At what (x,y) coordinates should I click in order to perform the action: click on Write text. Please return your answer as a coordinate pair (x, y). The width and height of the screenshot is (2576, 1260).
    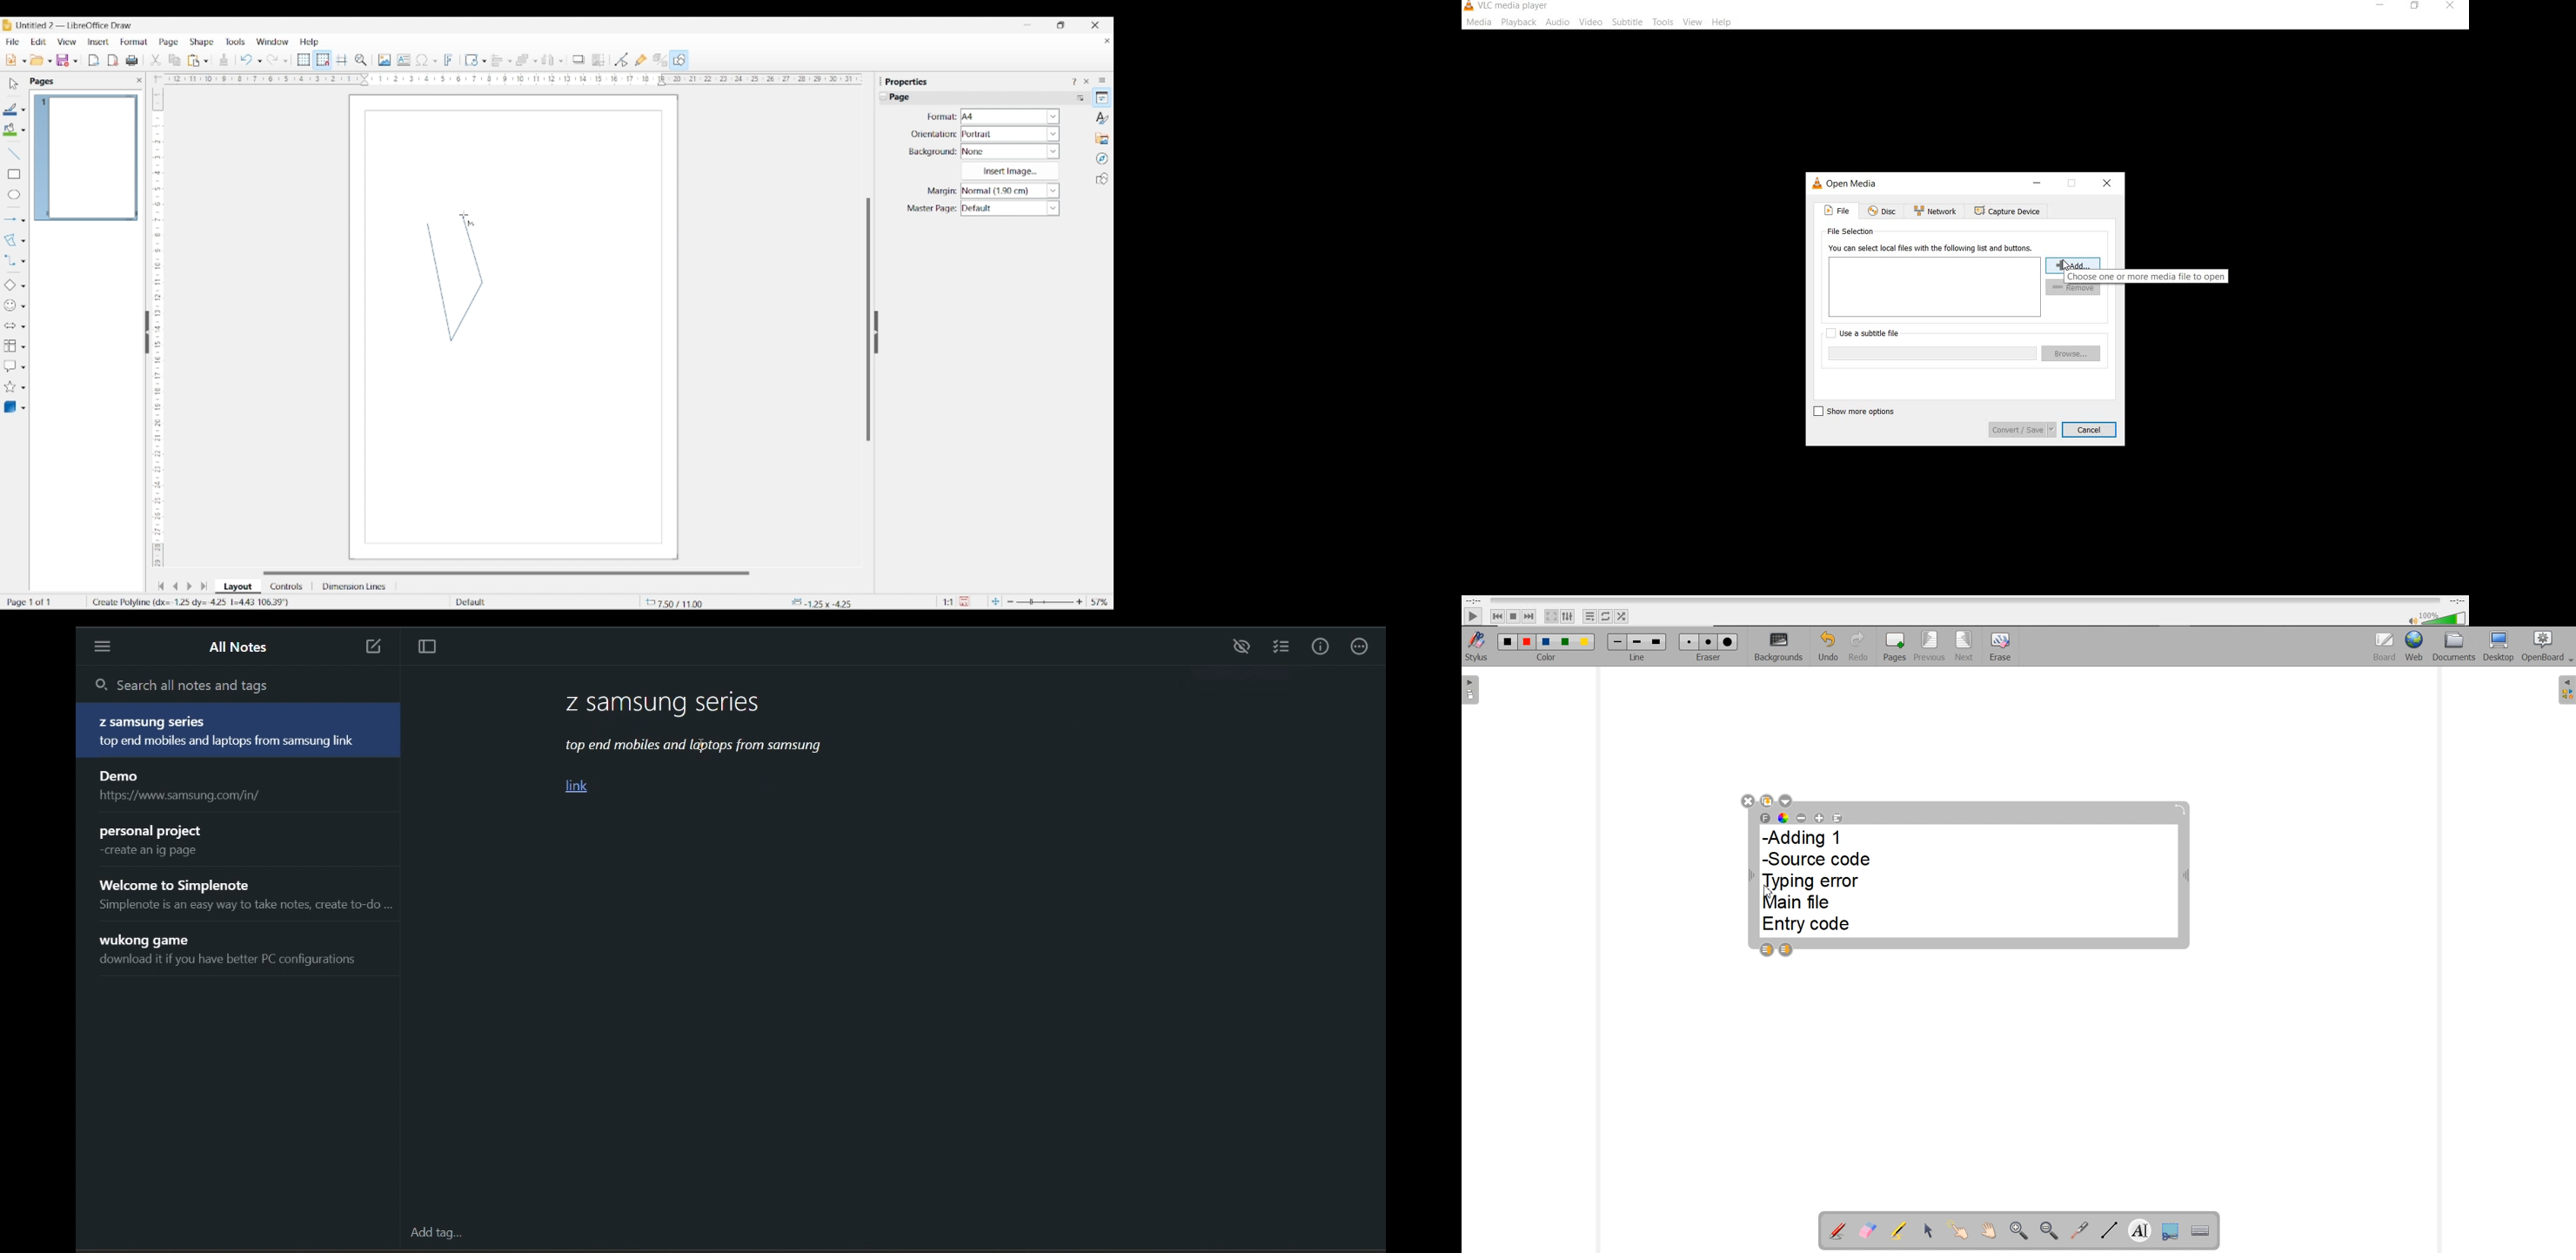
    Looking at the image, I should click on (2140, 1229).